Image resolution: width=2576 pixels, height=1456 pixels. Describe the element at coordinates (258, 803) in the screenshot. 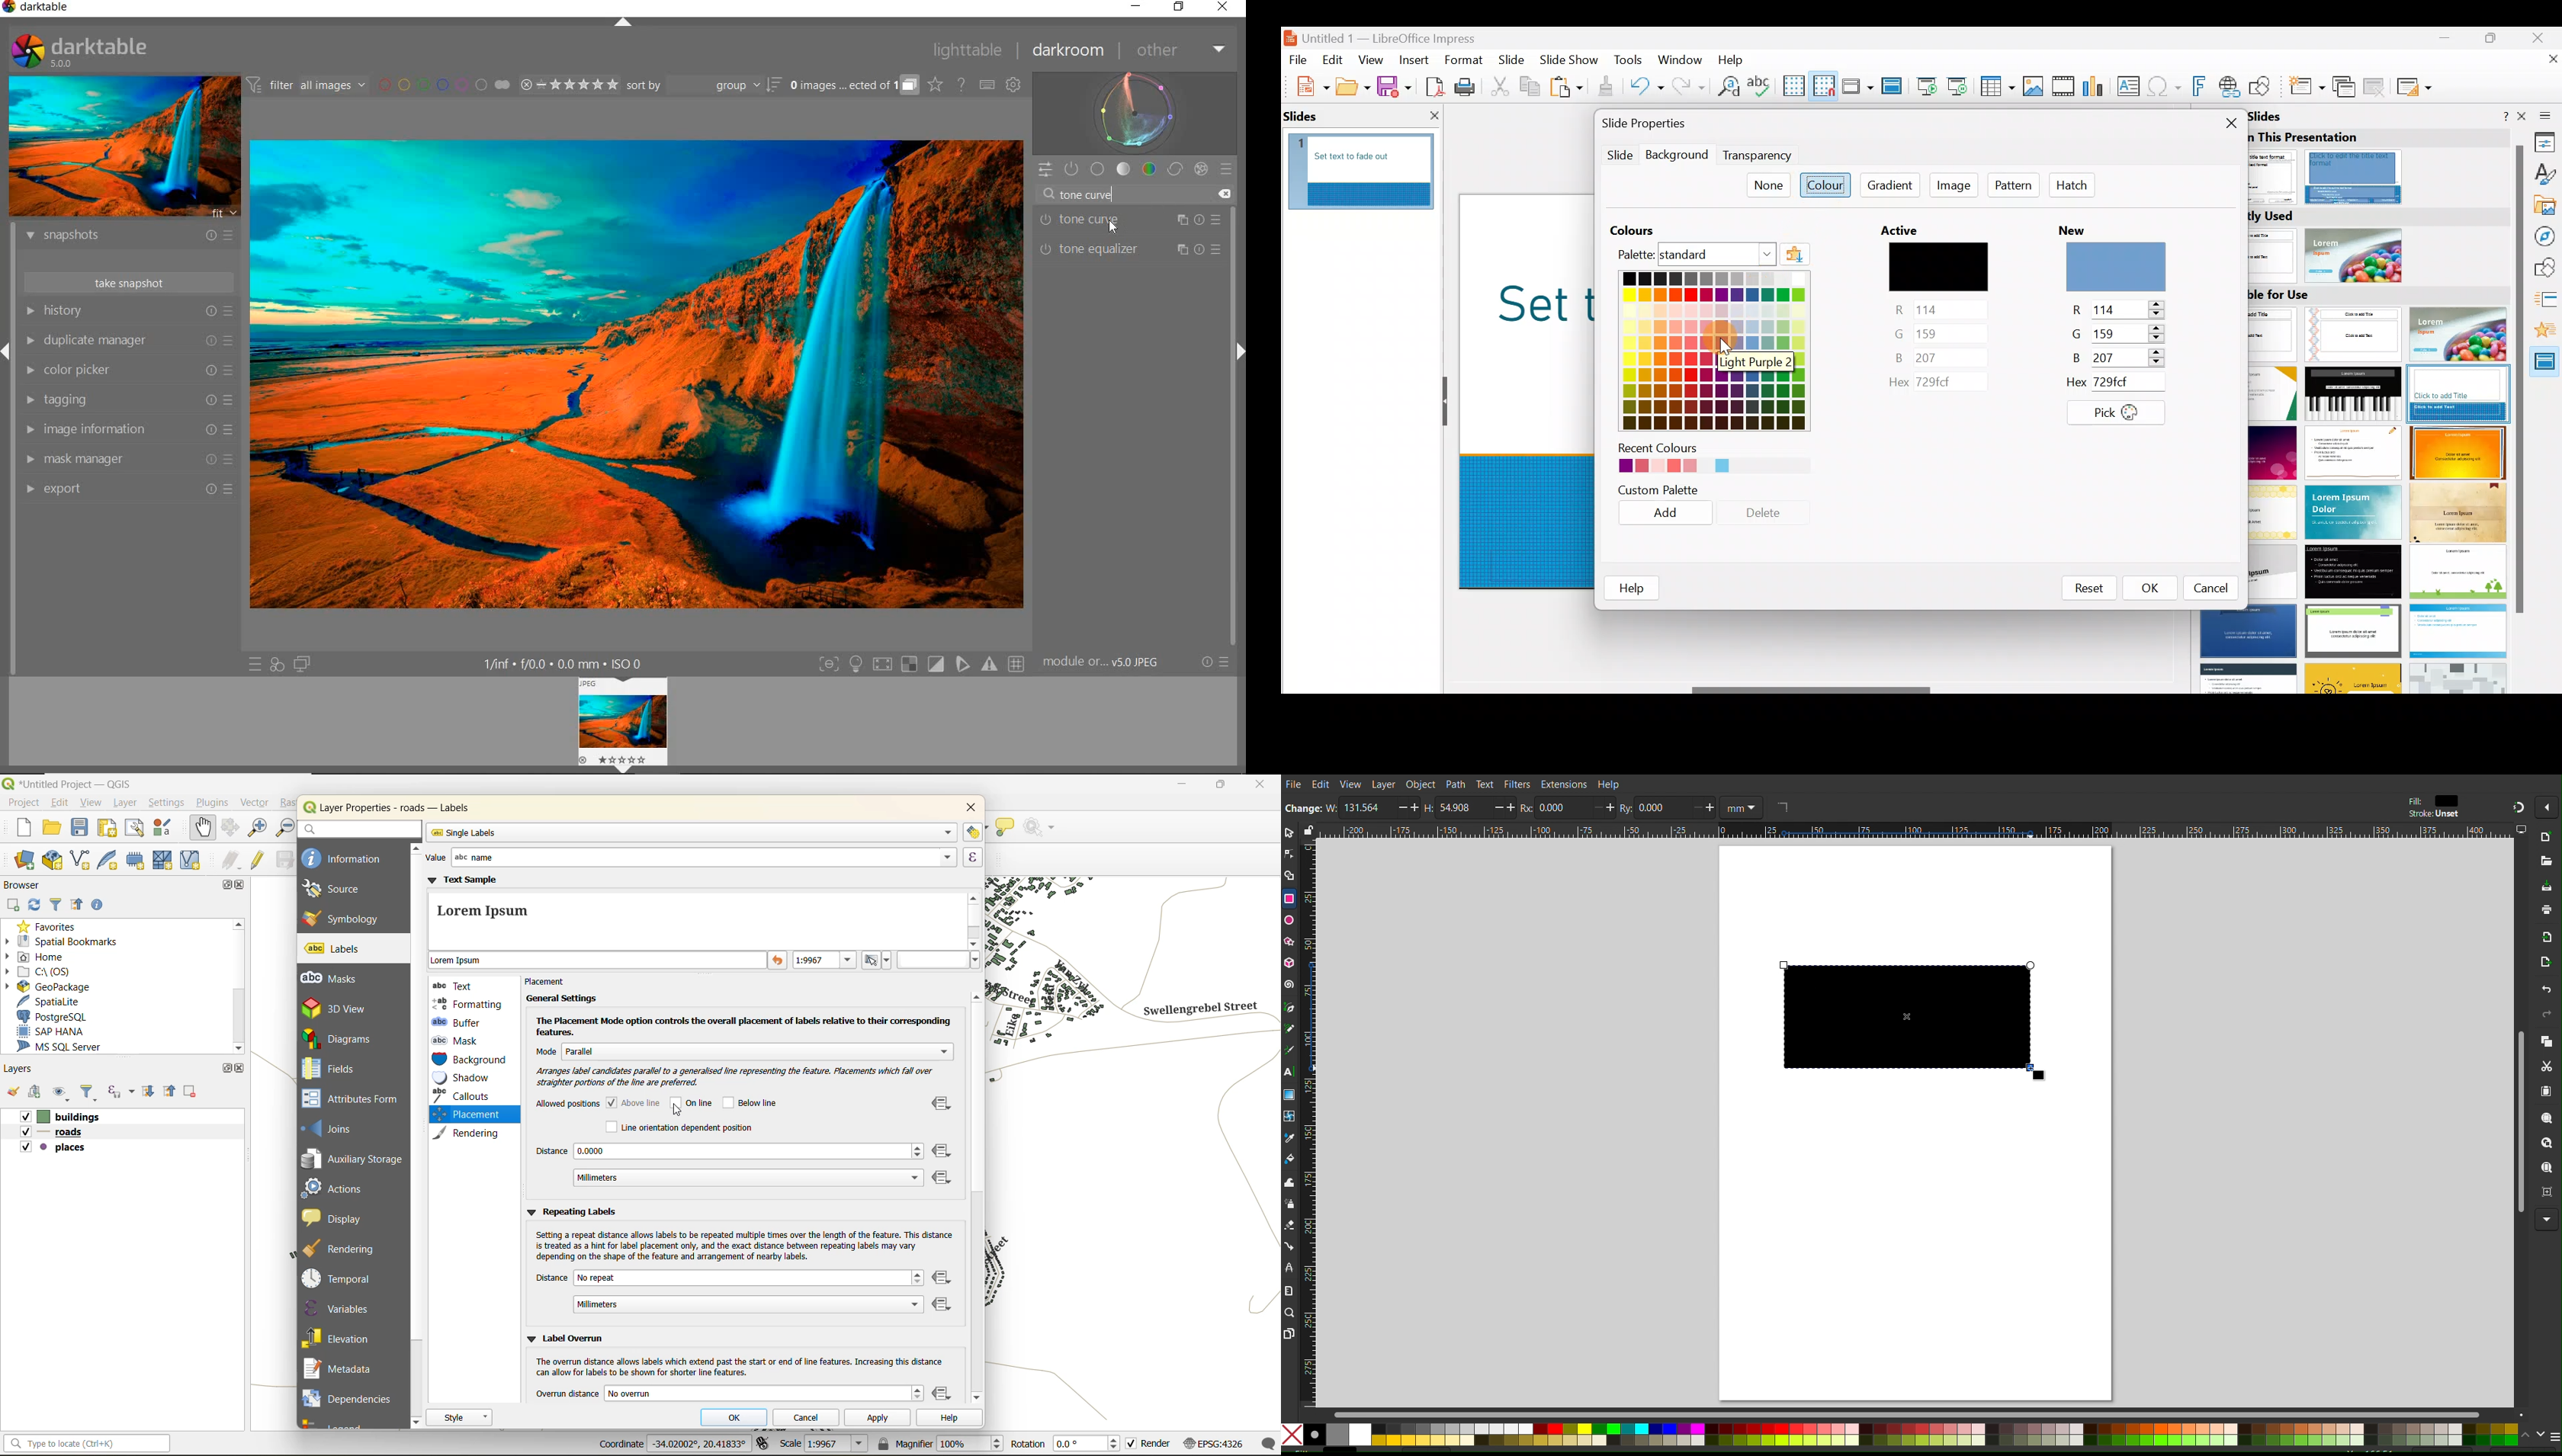

I see `vector` at that location.